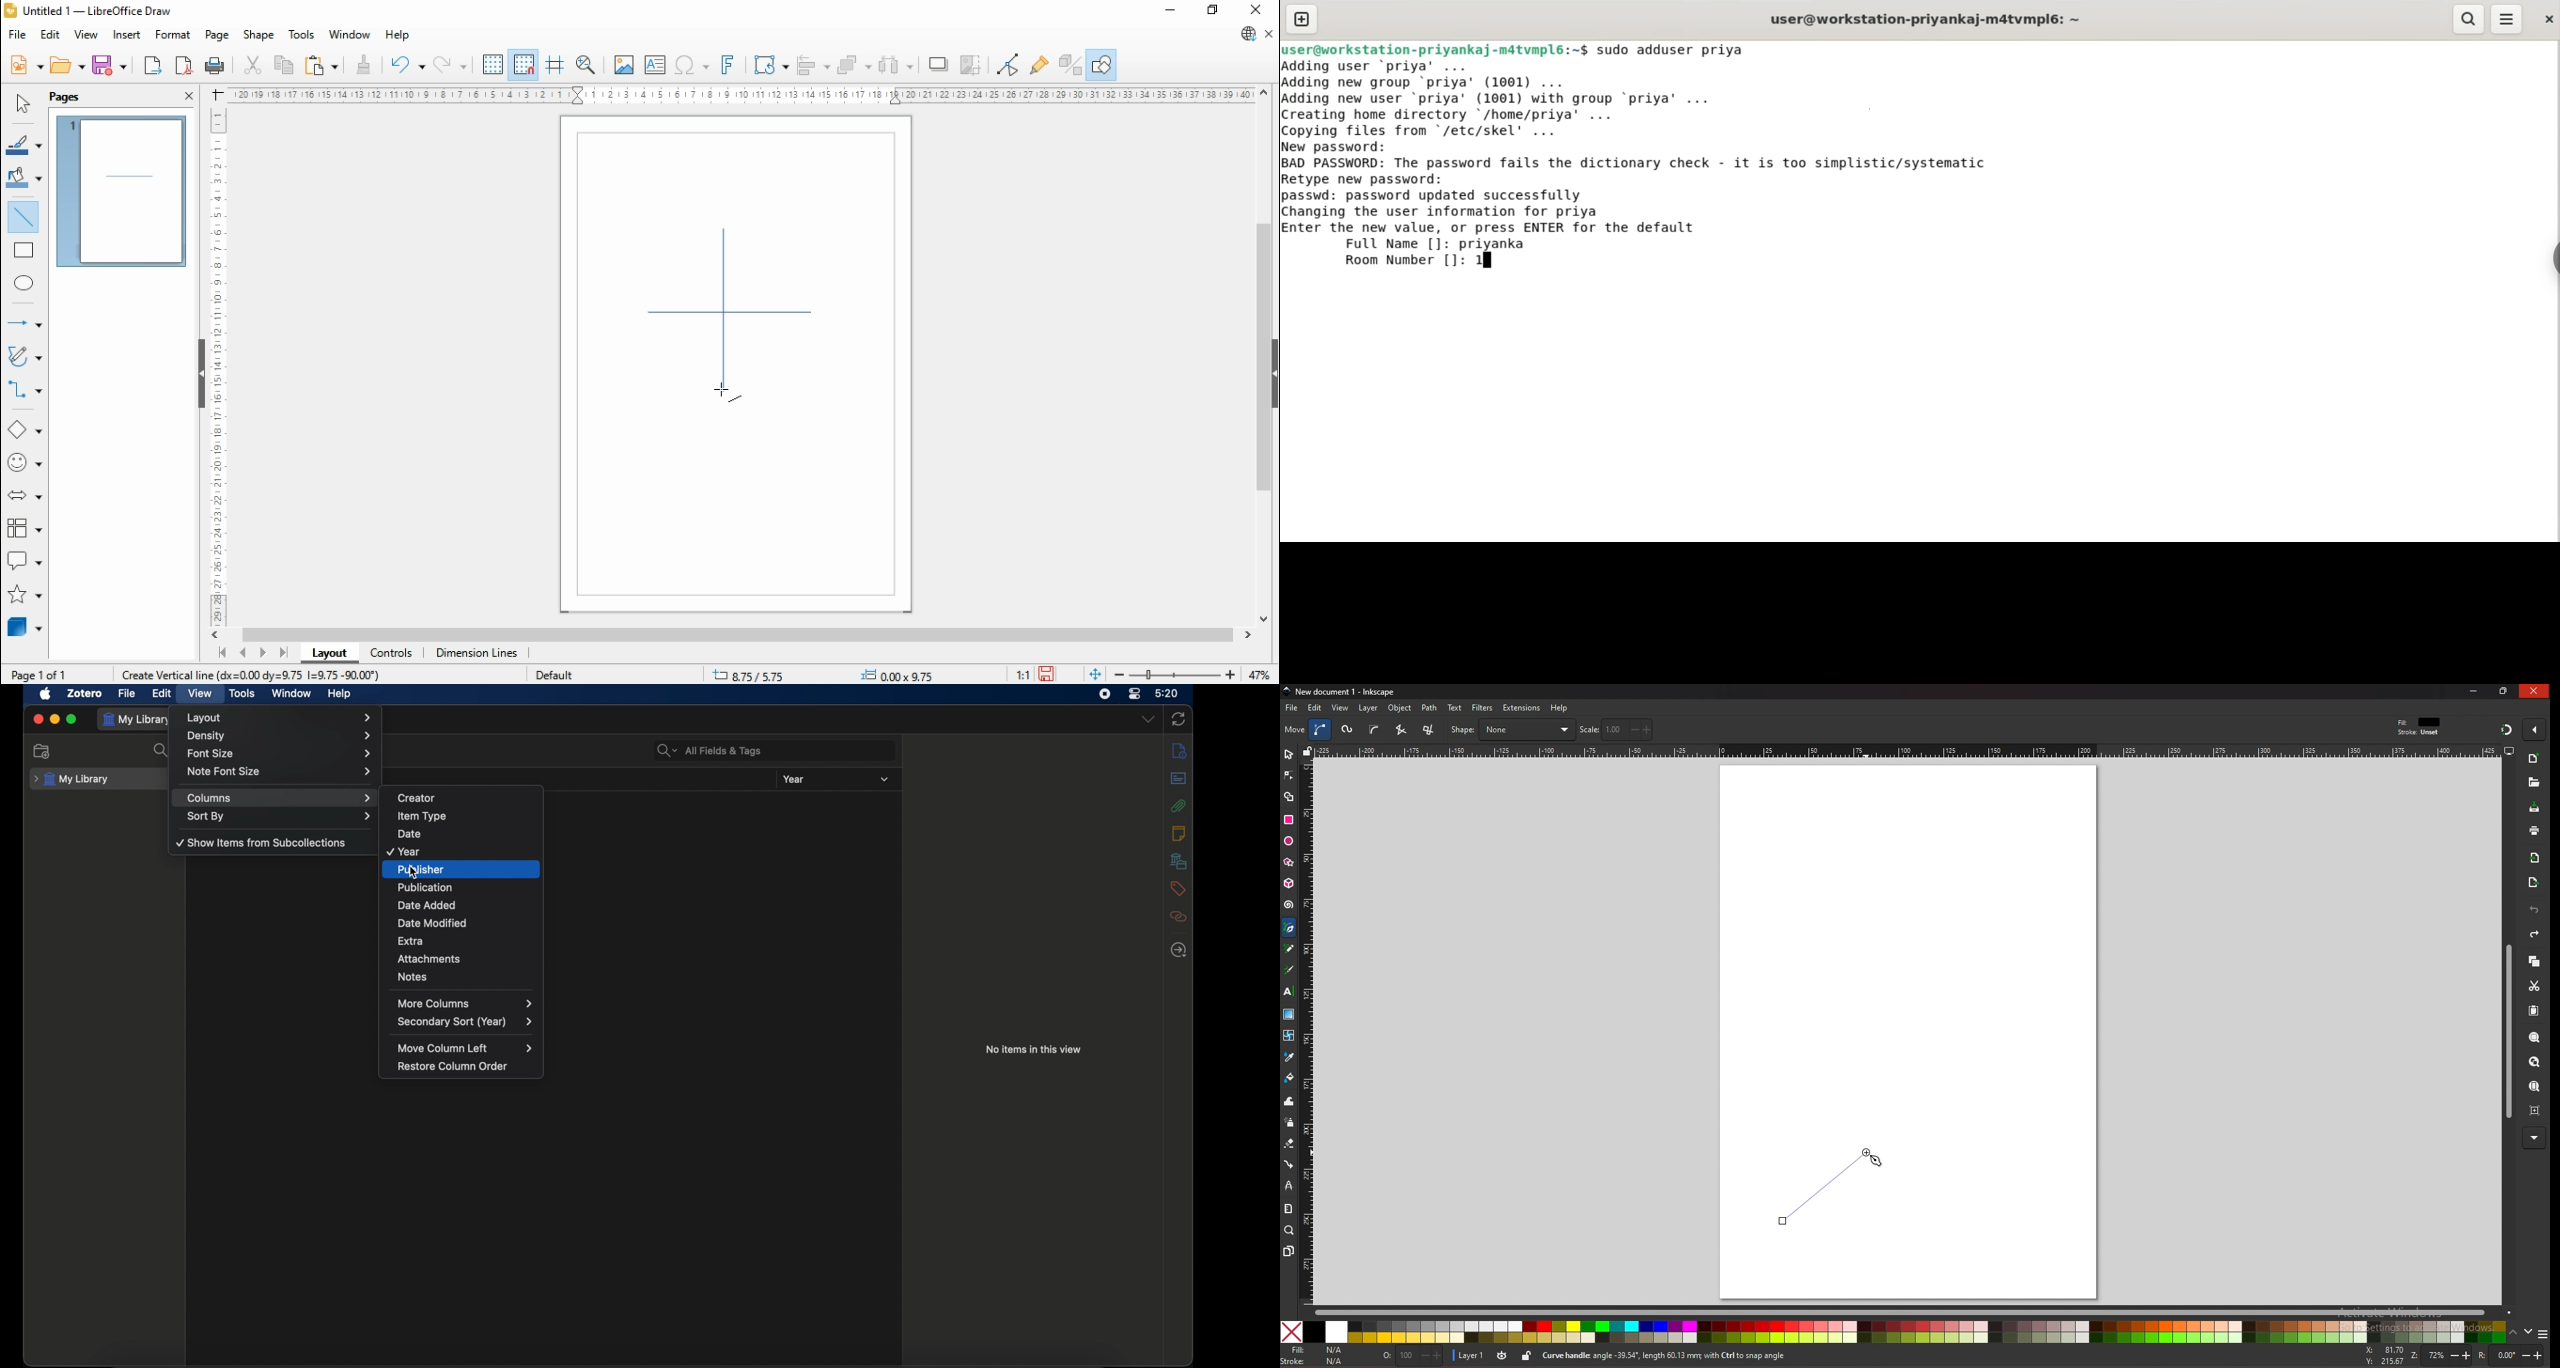  What do you see at coordinates (770, 64) in the screenshot?
I see `transformations` at bounding box center [770, 64].